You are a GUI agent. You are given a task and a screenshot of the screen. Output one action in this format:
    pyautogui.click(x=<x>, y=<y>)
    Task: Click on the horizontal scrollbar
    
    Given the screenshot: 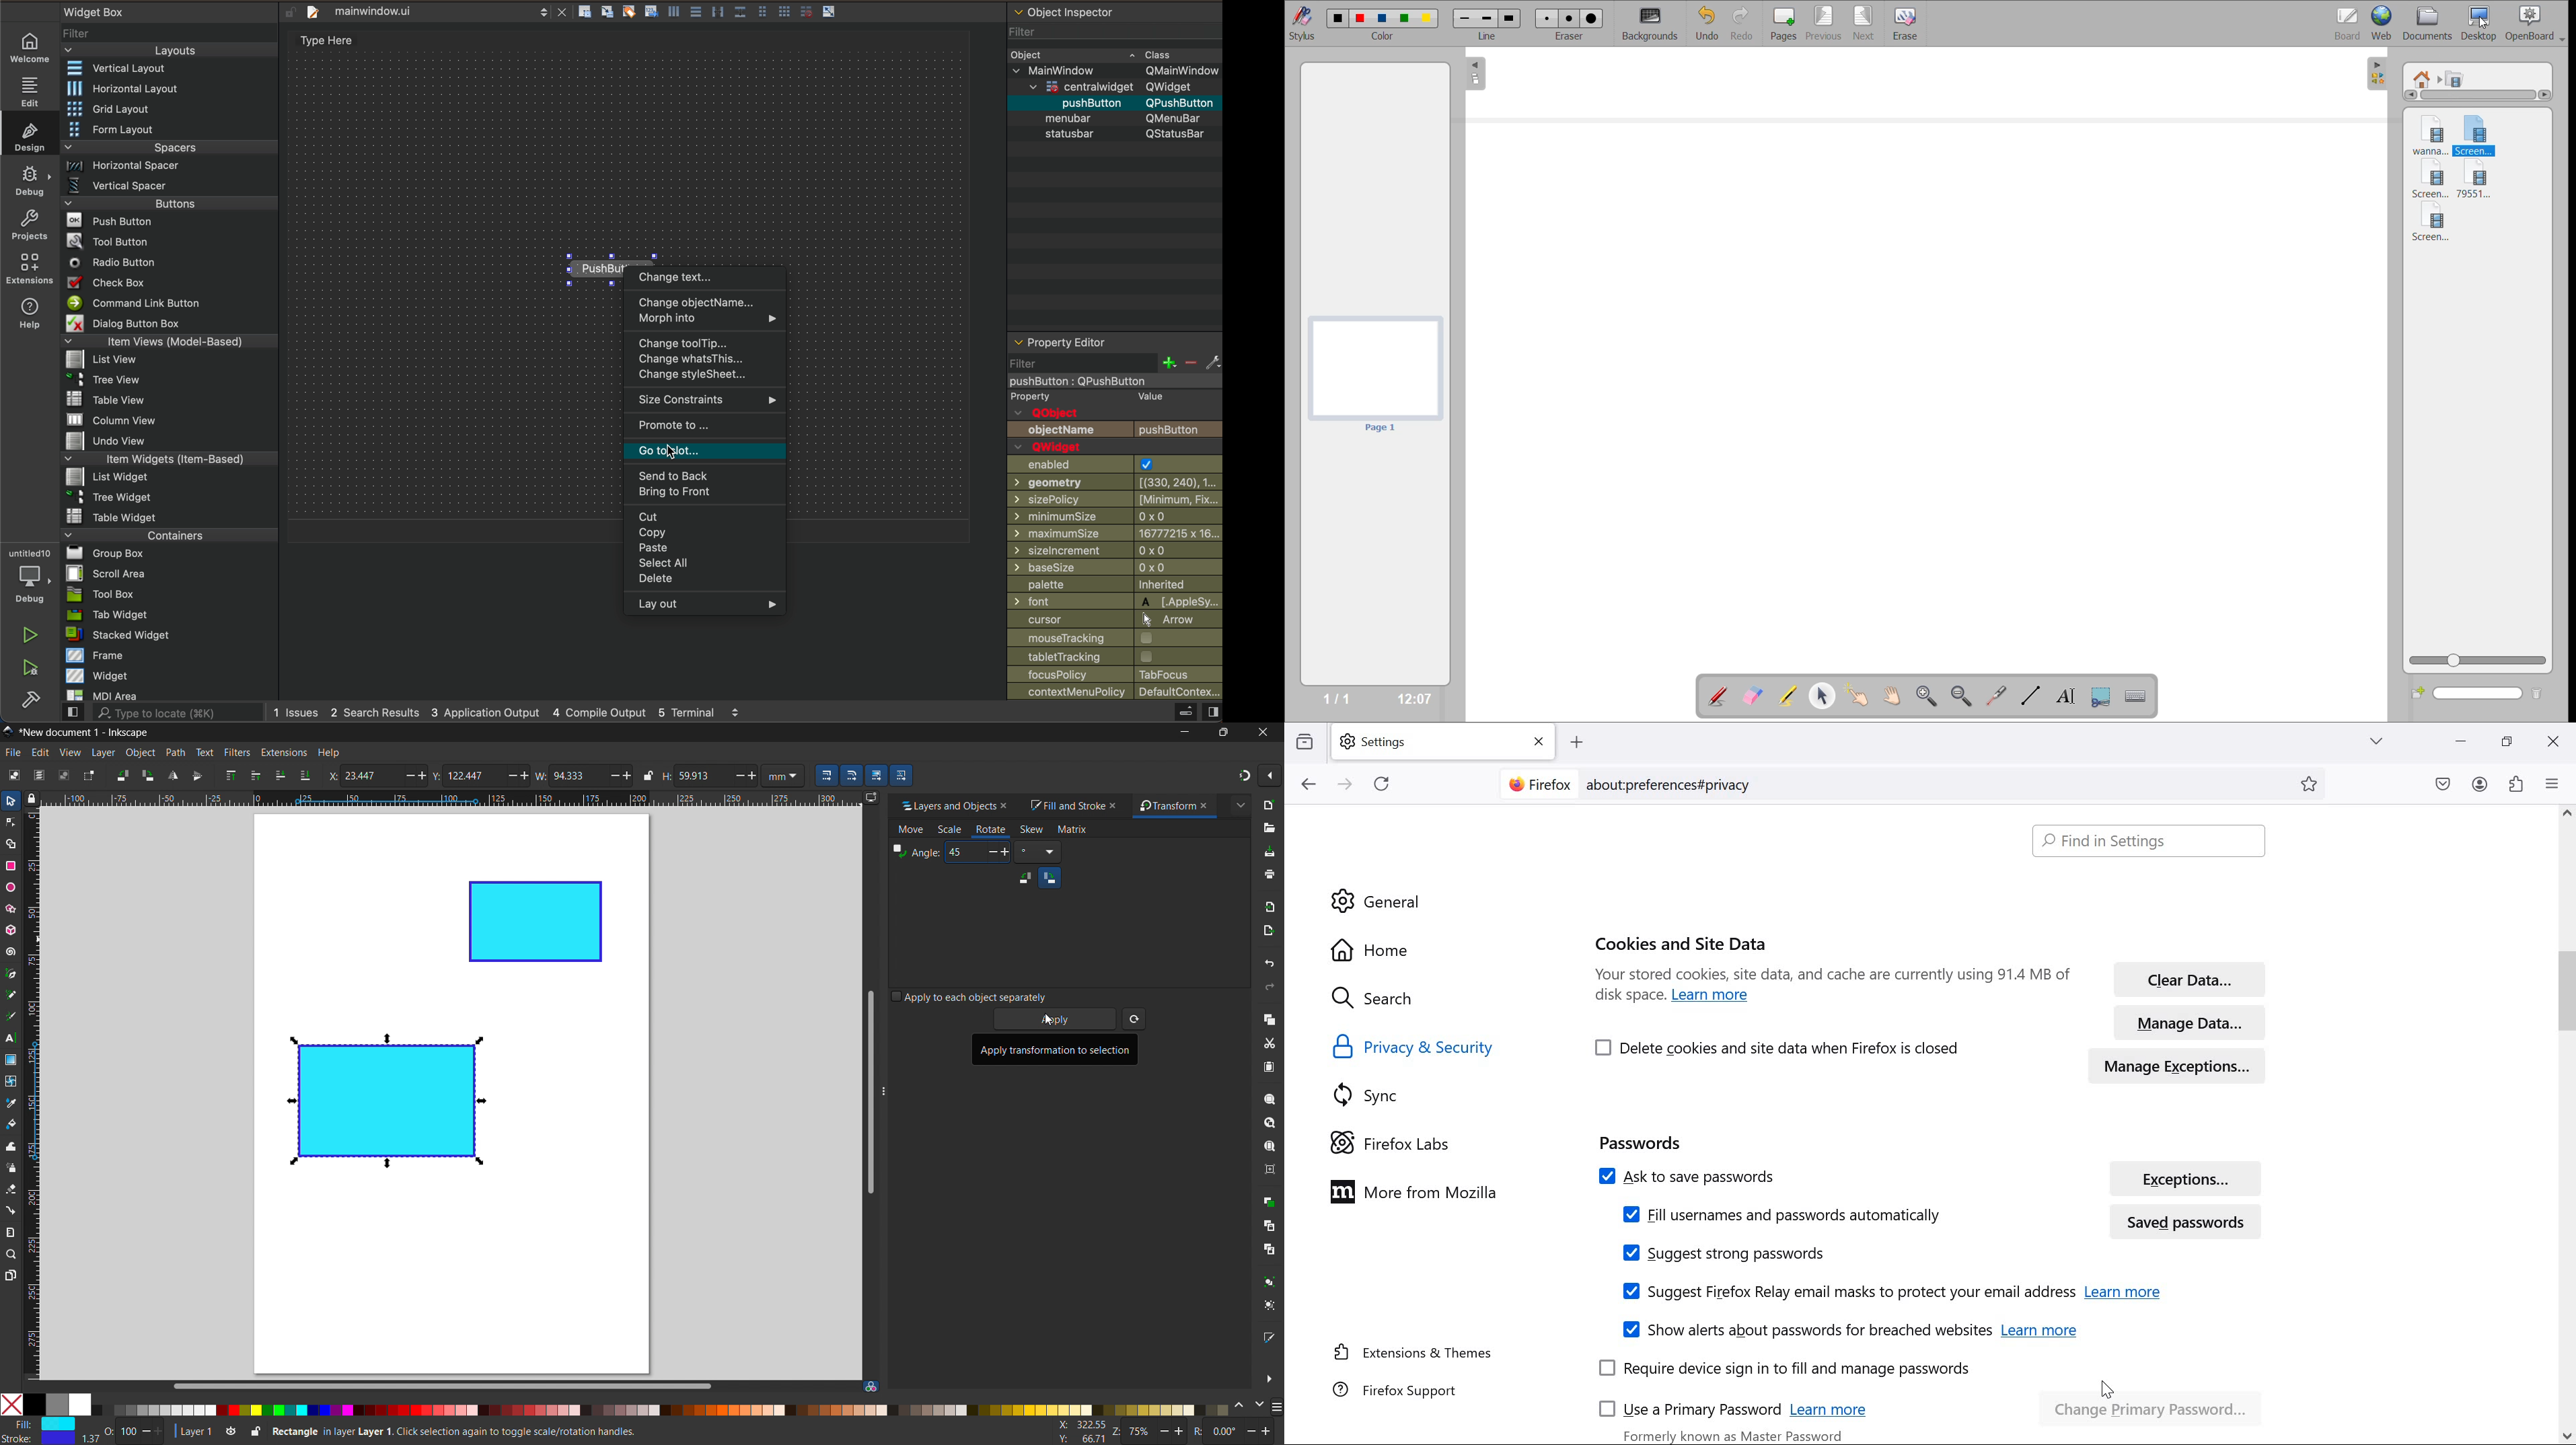 What is the action you would take?
    pyautogui.click(x=440, y=1385)
    